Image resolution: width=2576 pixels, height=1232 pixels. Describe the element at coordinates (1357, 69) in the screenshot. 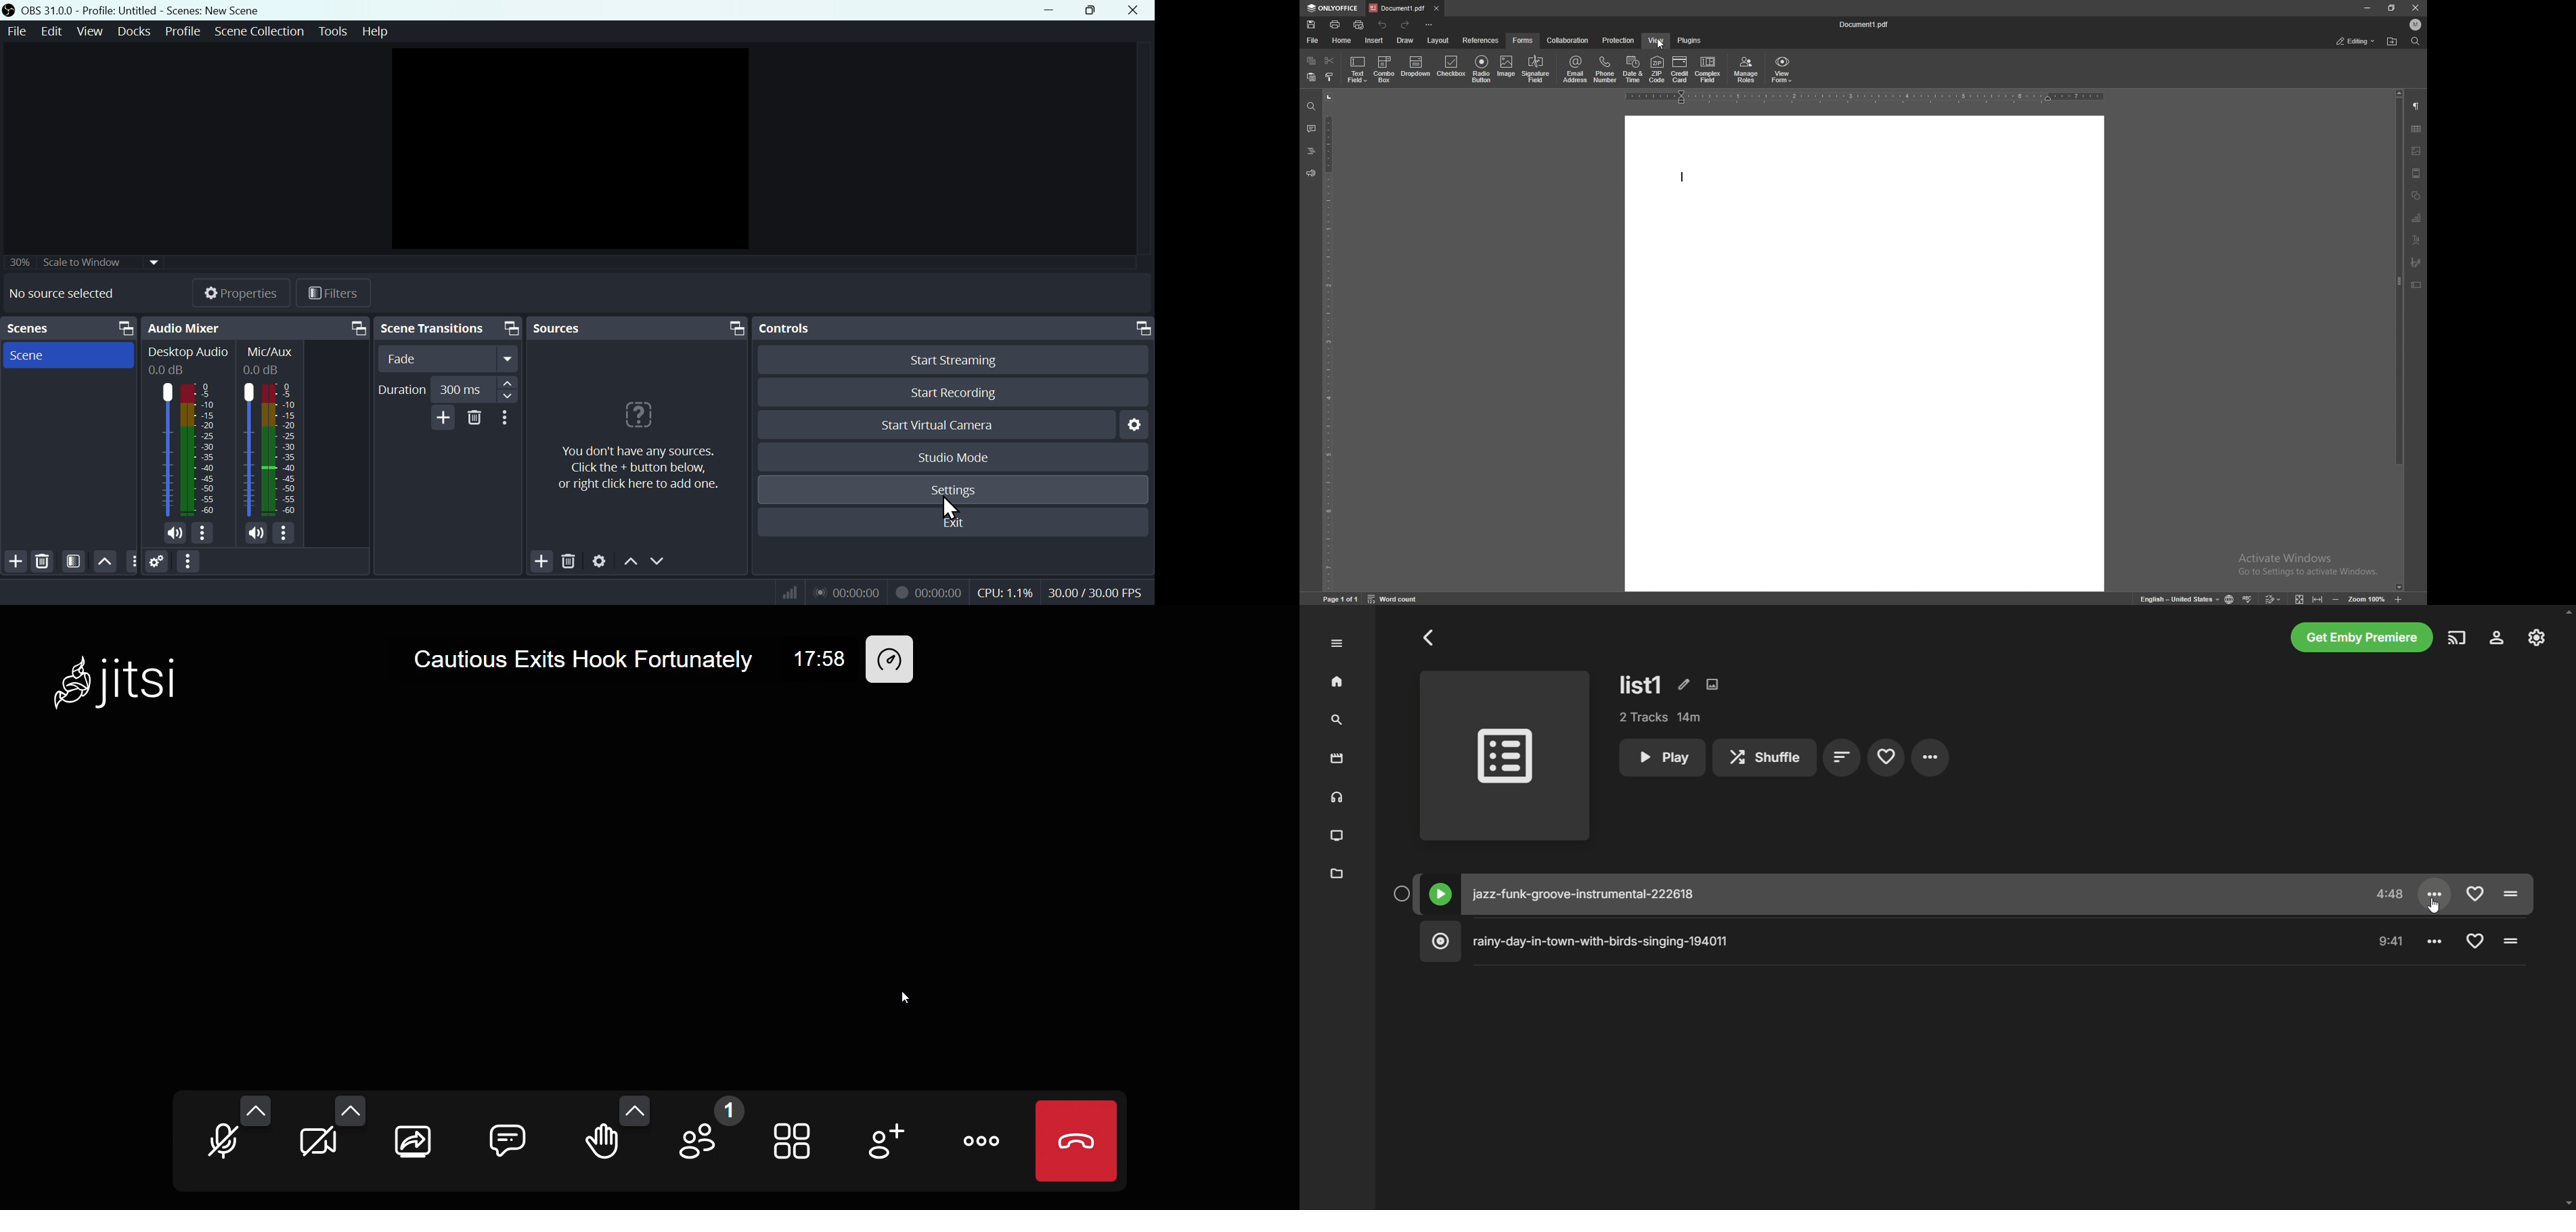

I see `text field` at that location.